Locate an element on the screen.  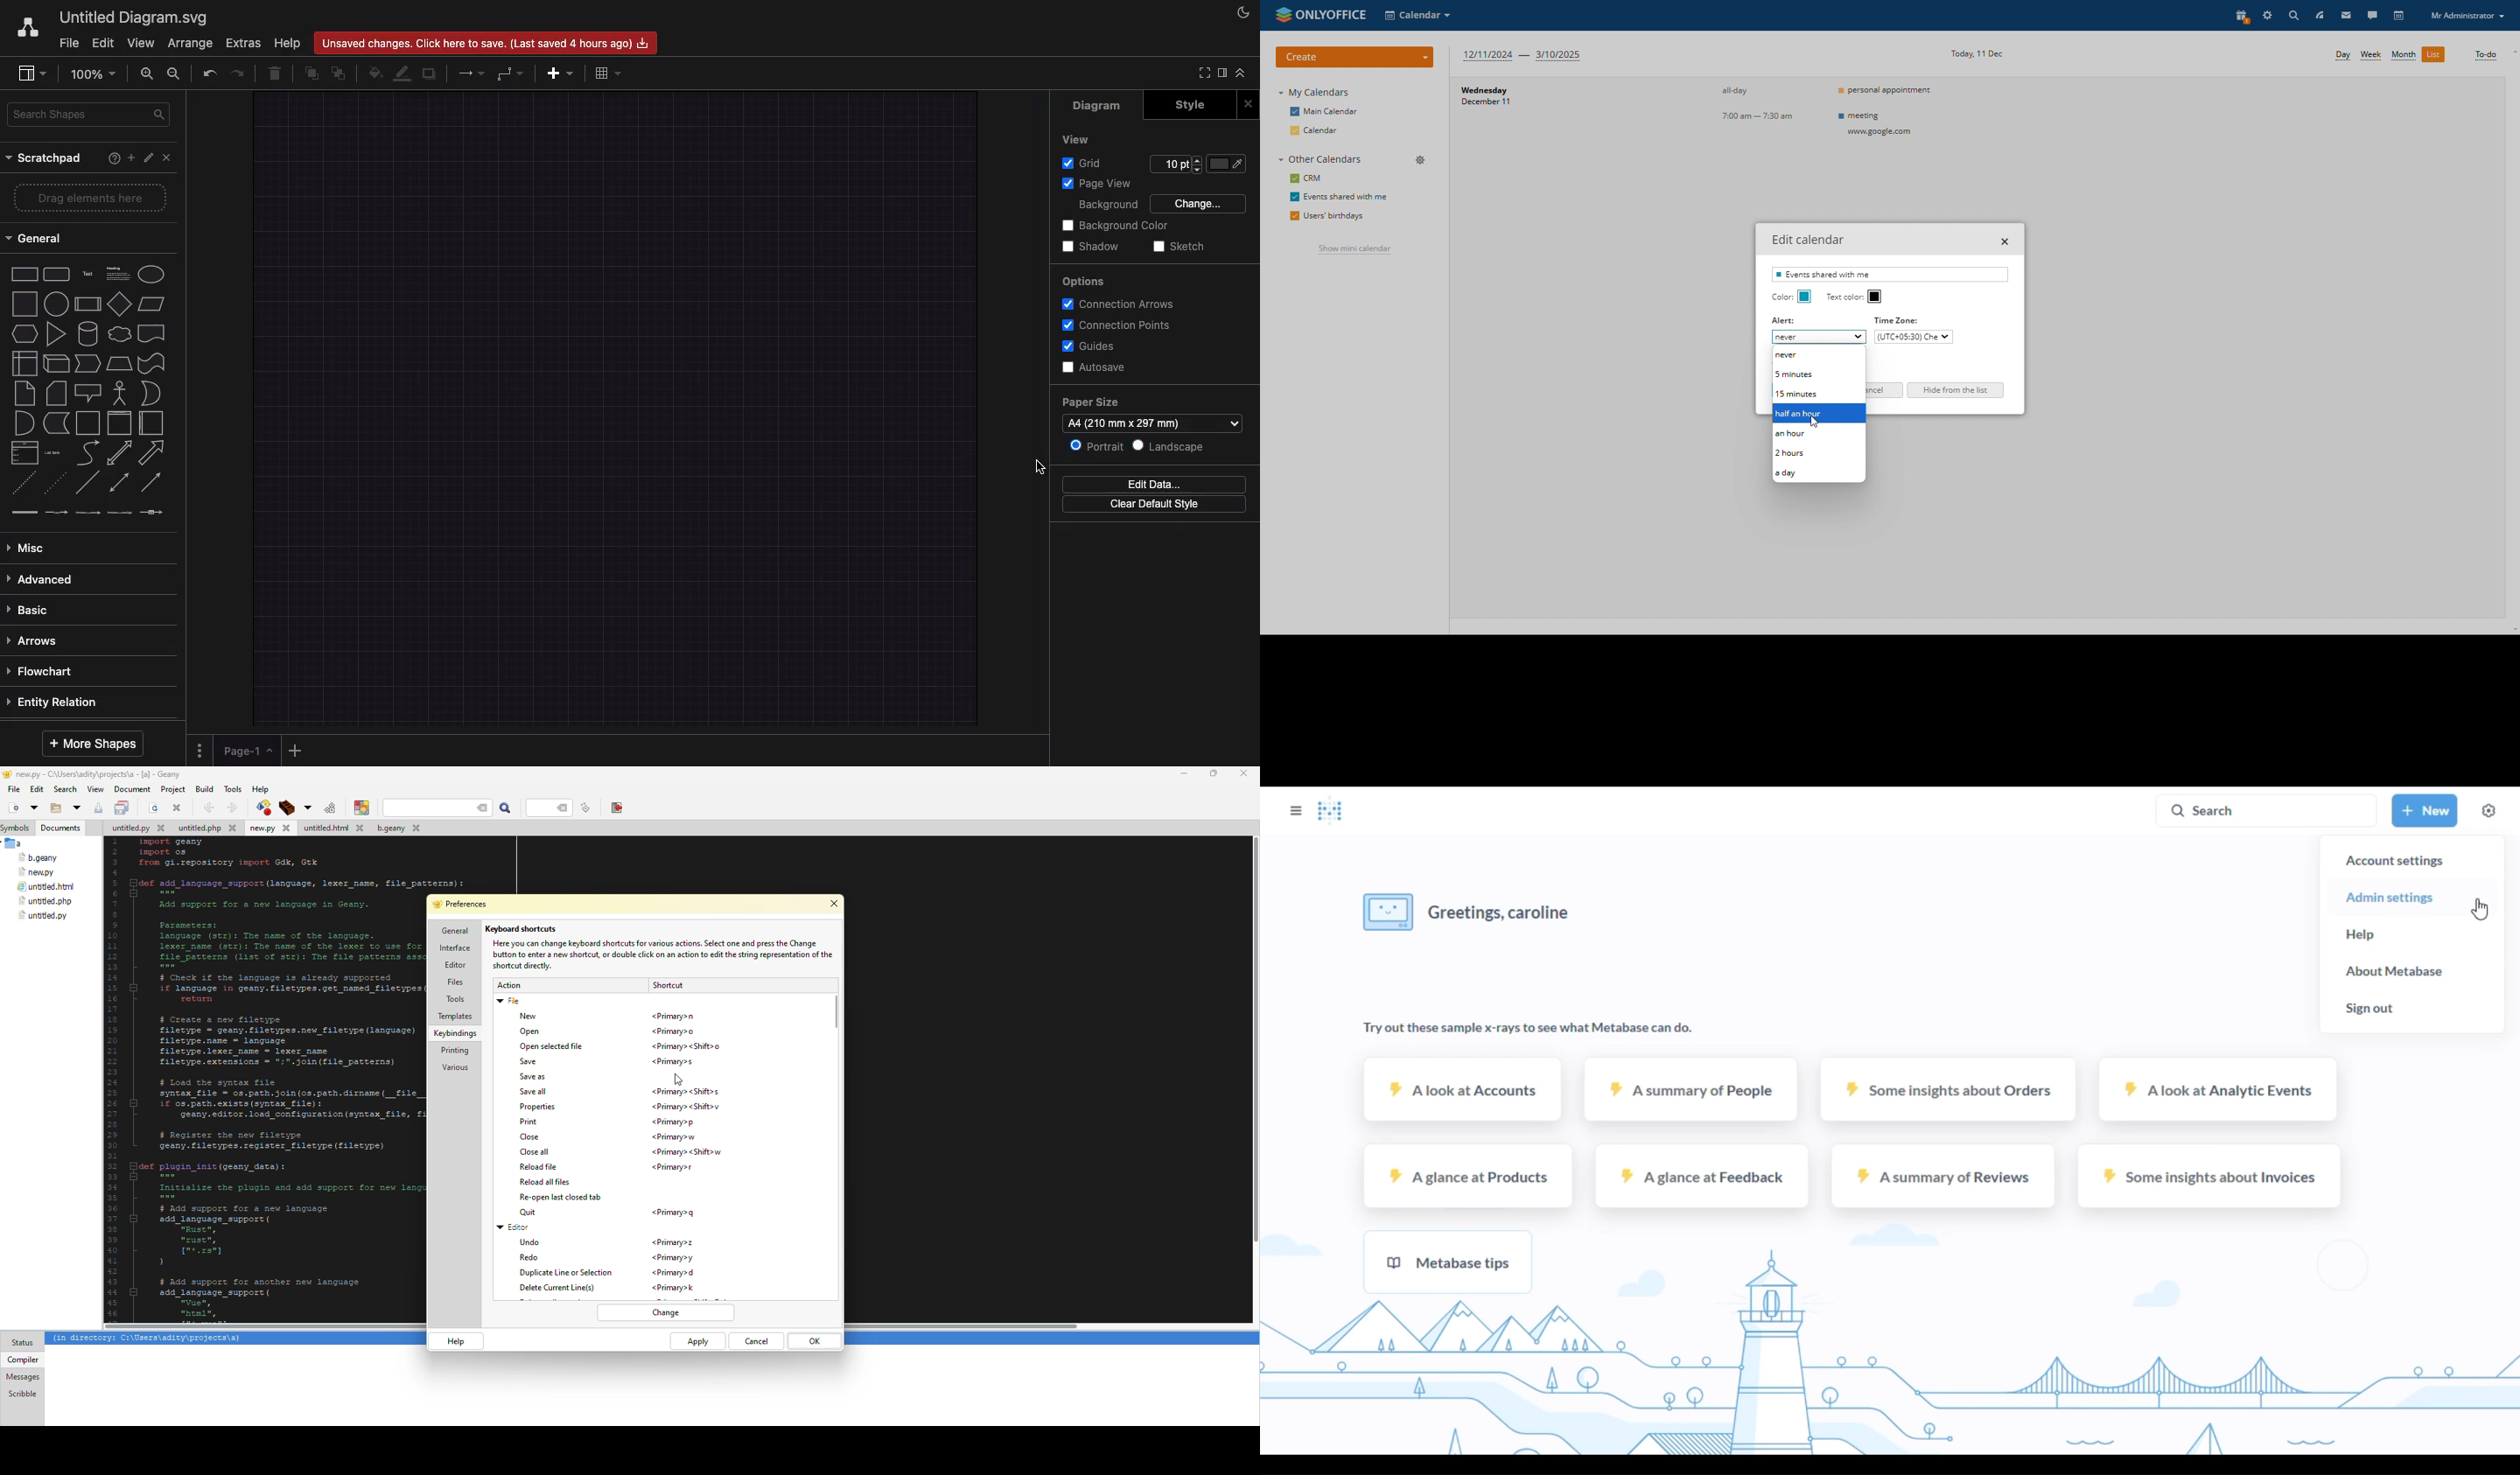
Table is located at coordinates (609, 75).